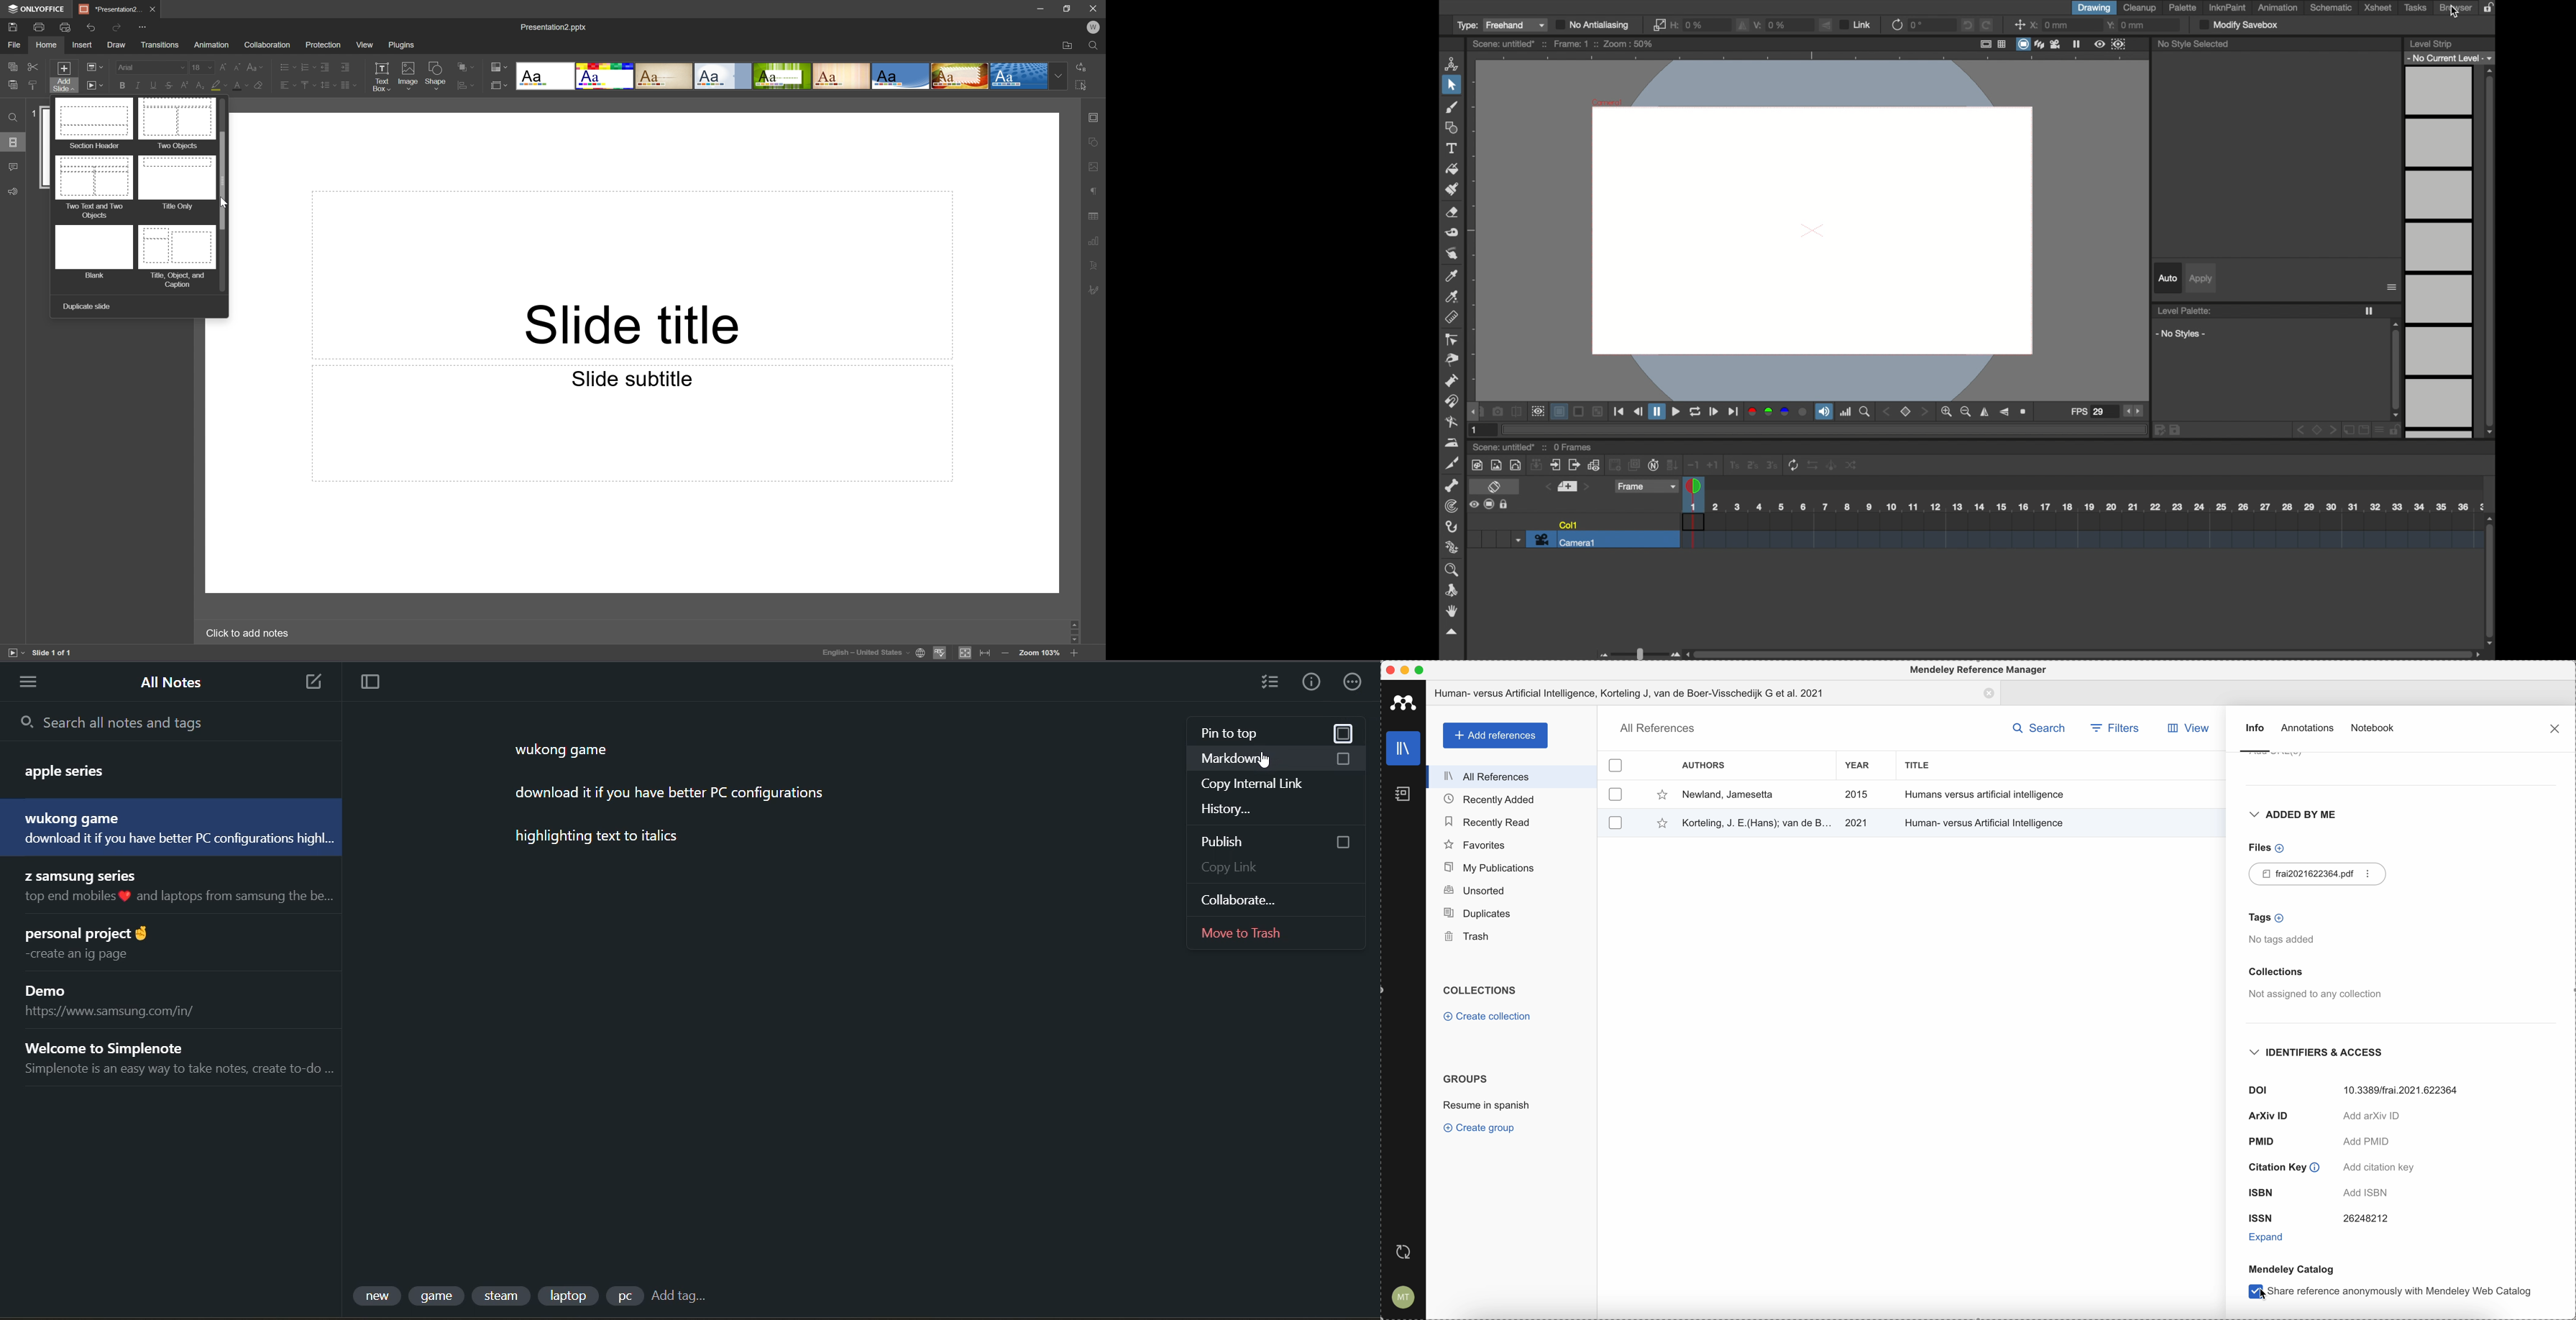 The height and width of the screenshot is (1344, 2576). Describe the element at coordinates (1511, 937) in the screenshot. I see `trash` at that location.